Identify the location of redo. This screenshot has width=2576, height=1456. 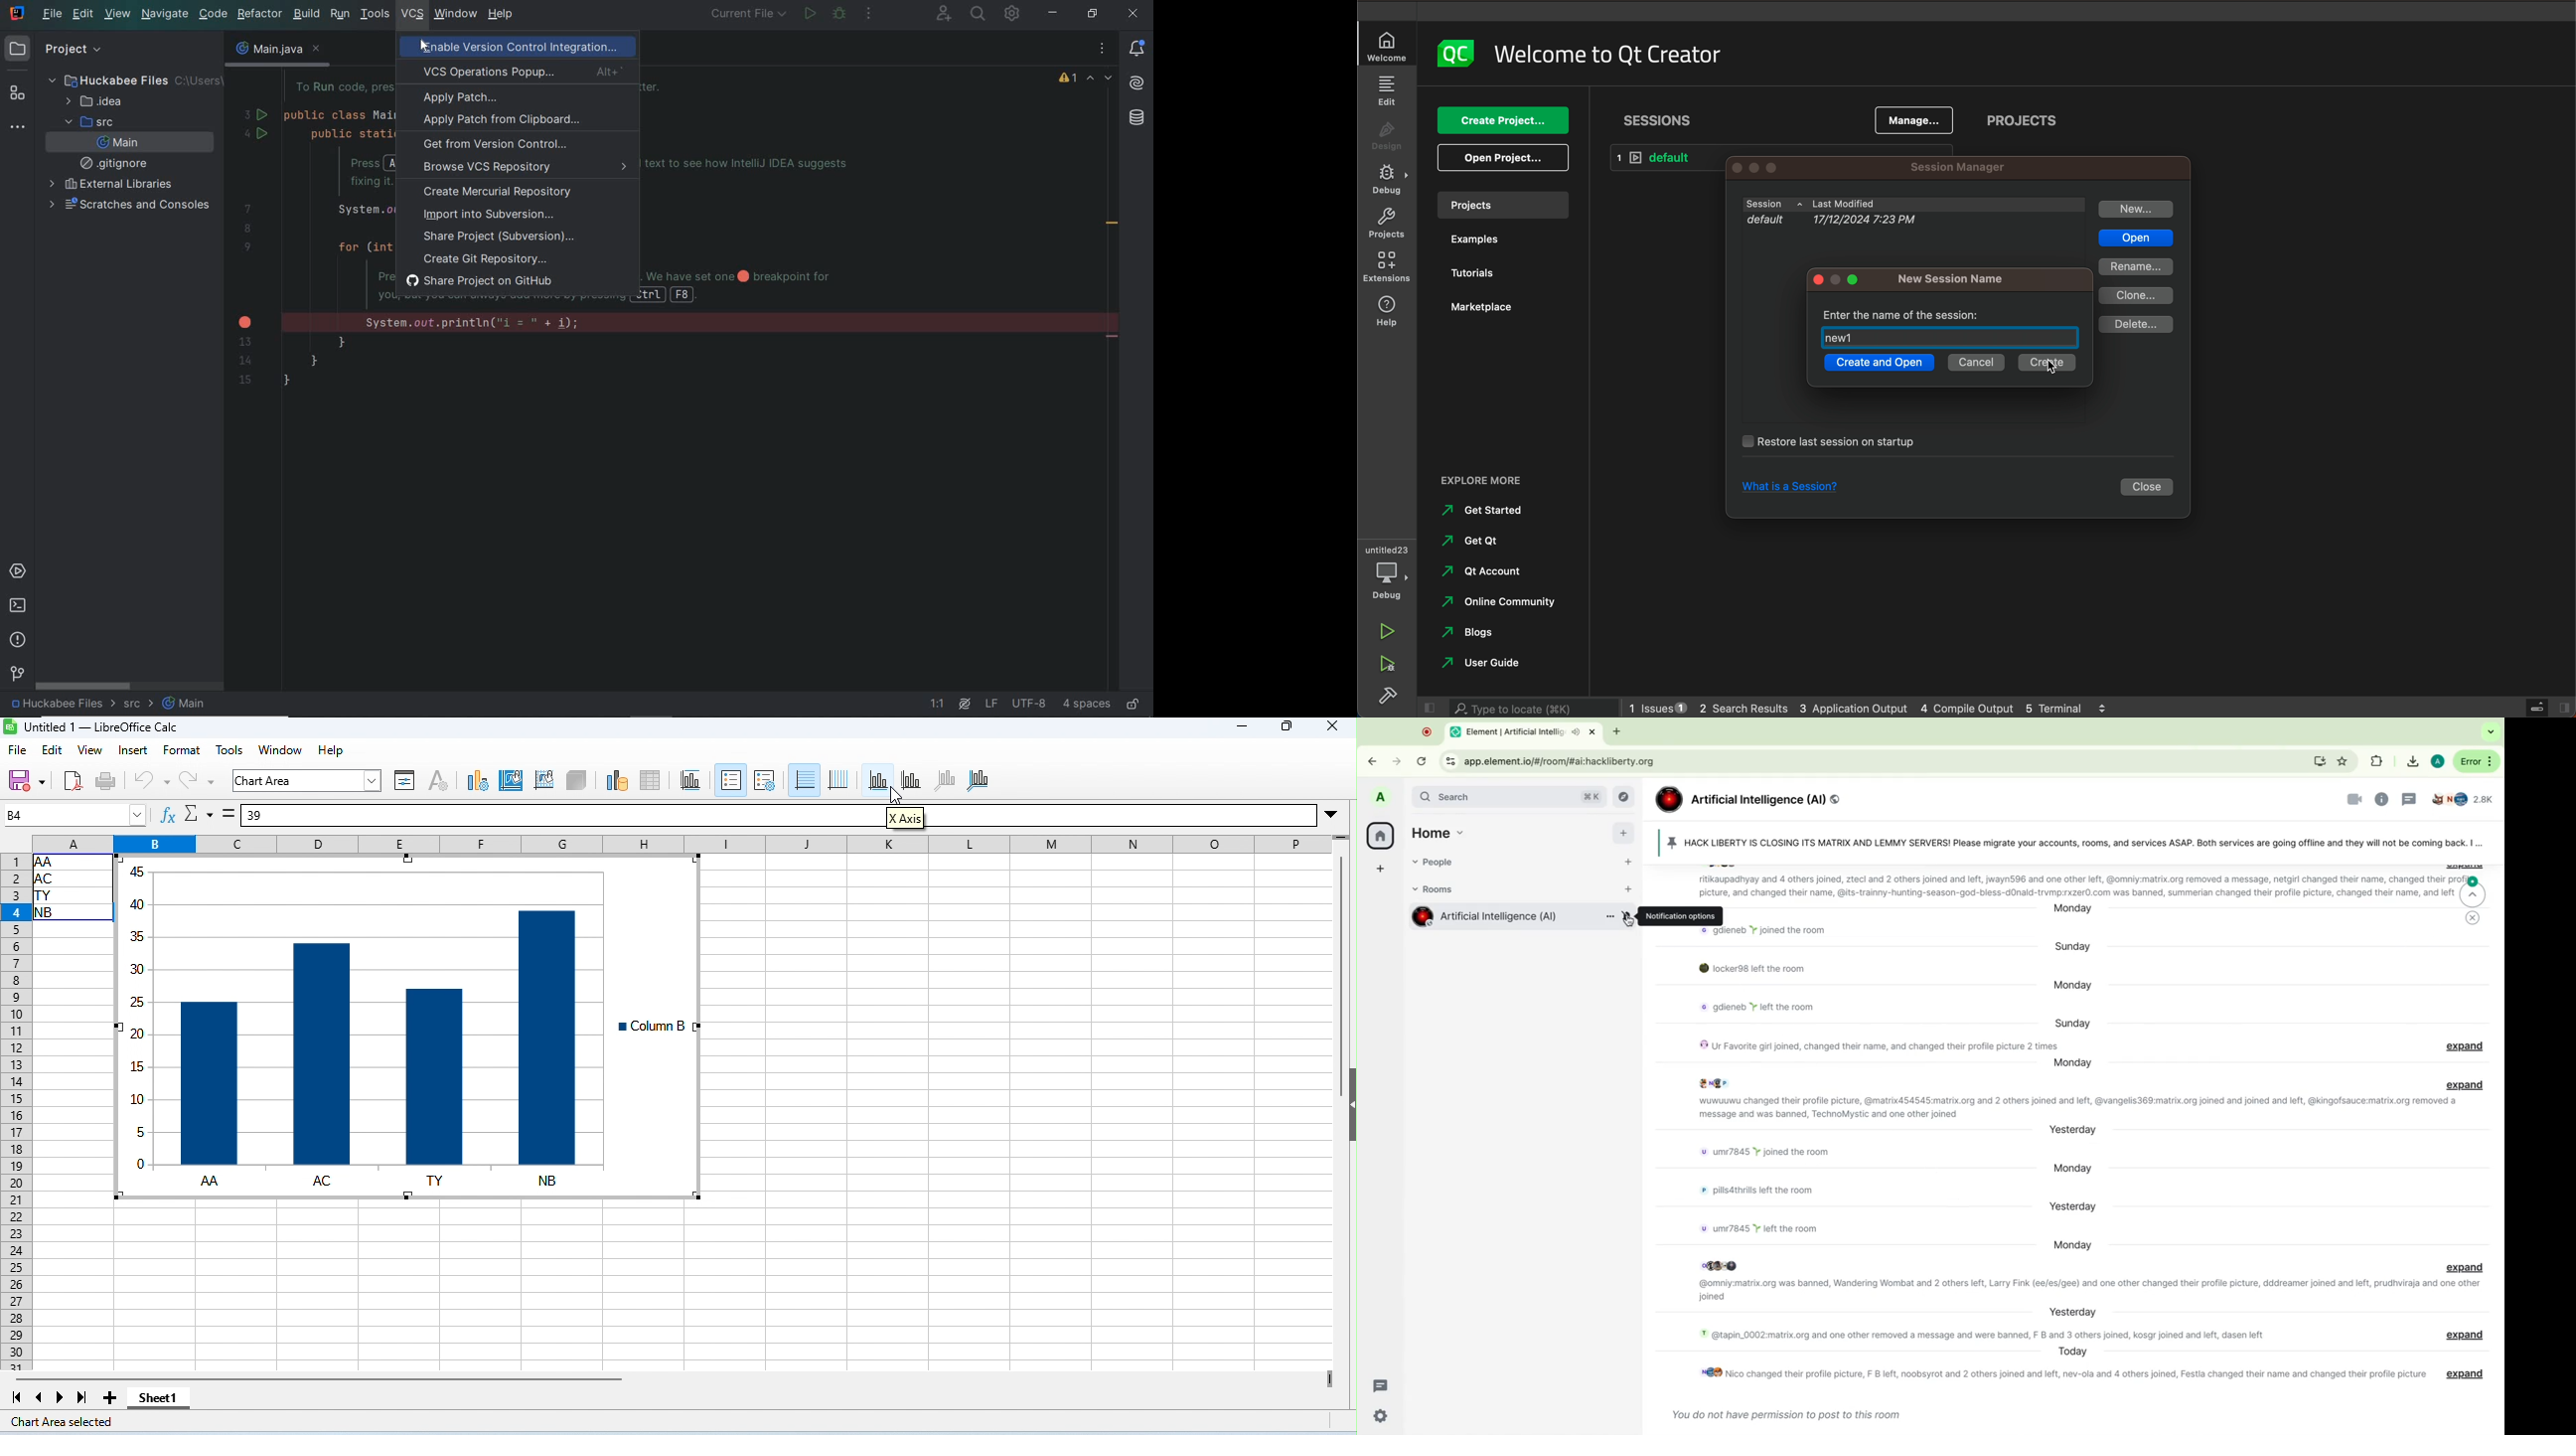
(198, 778).